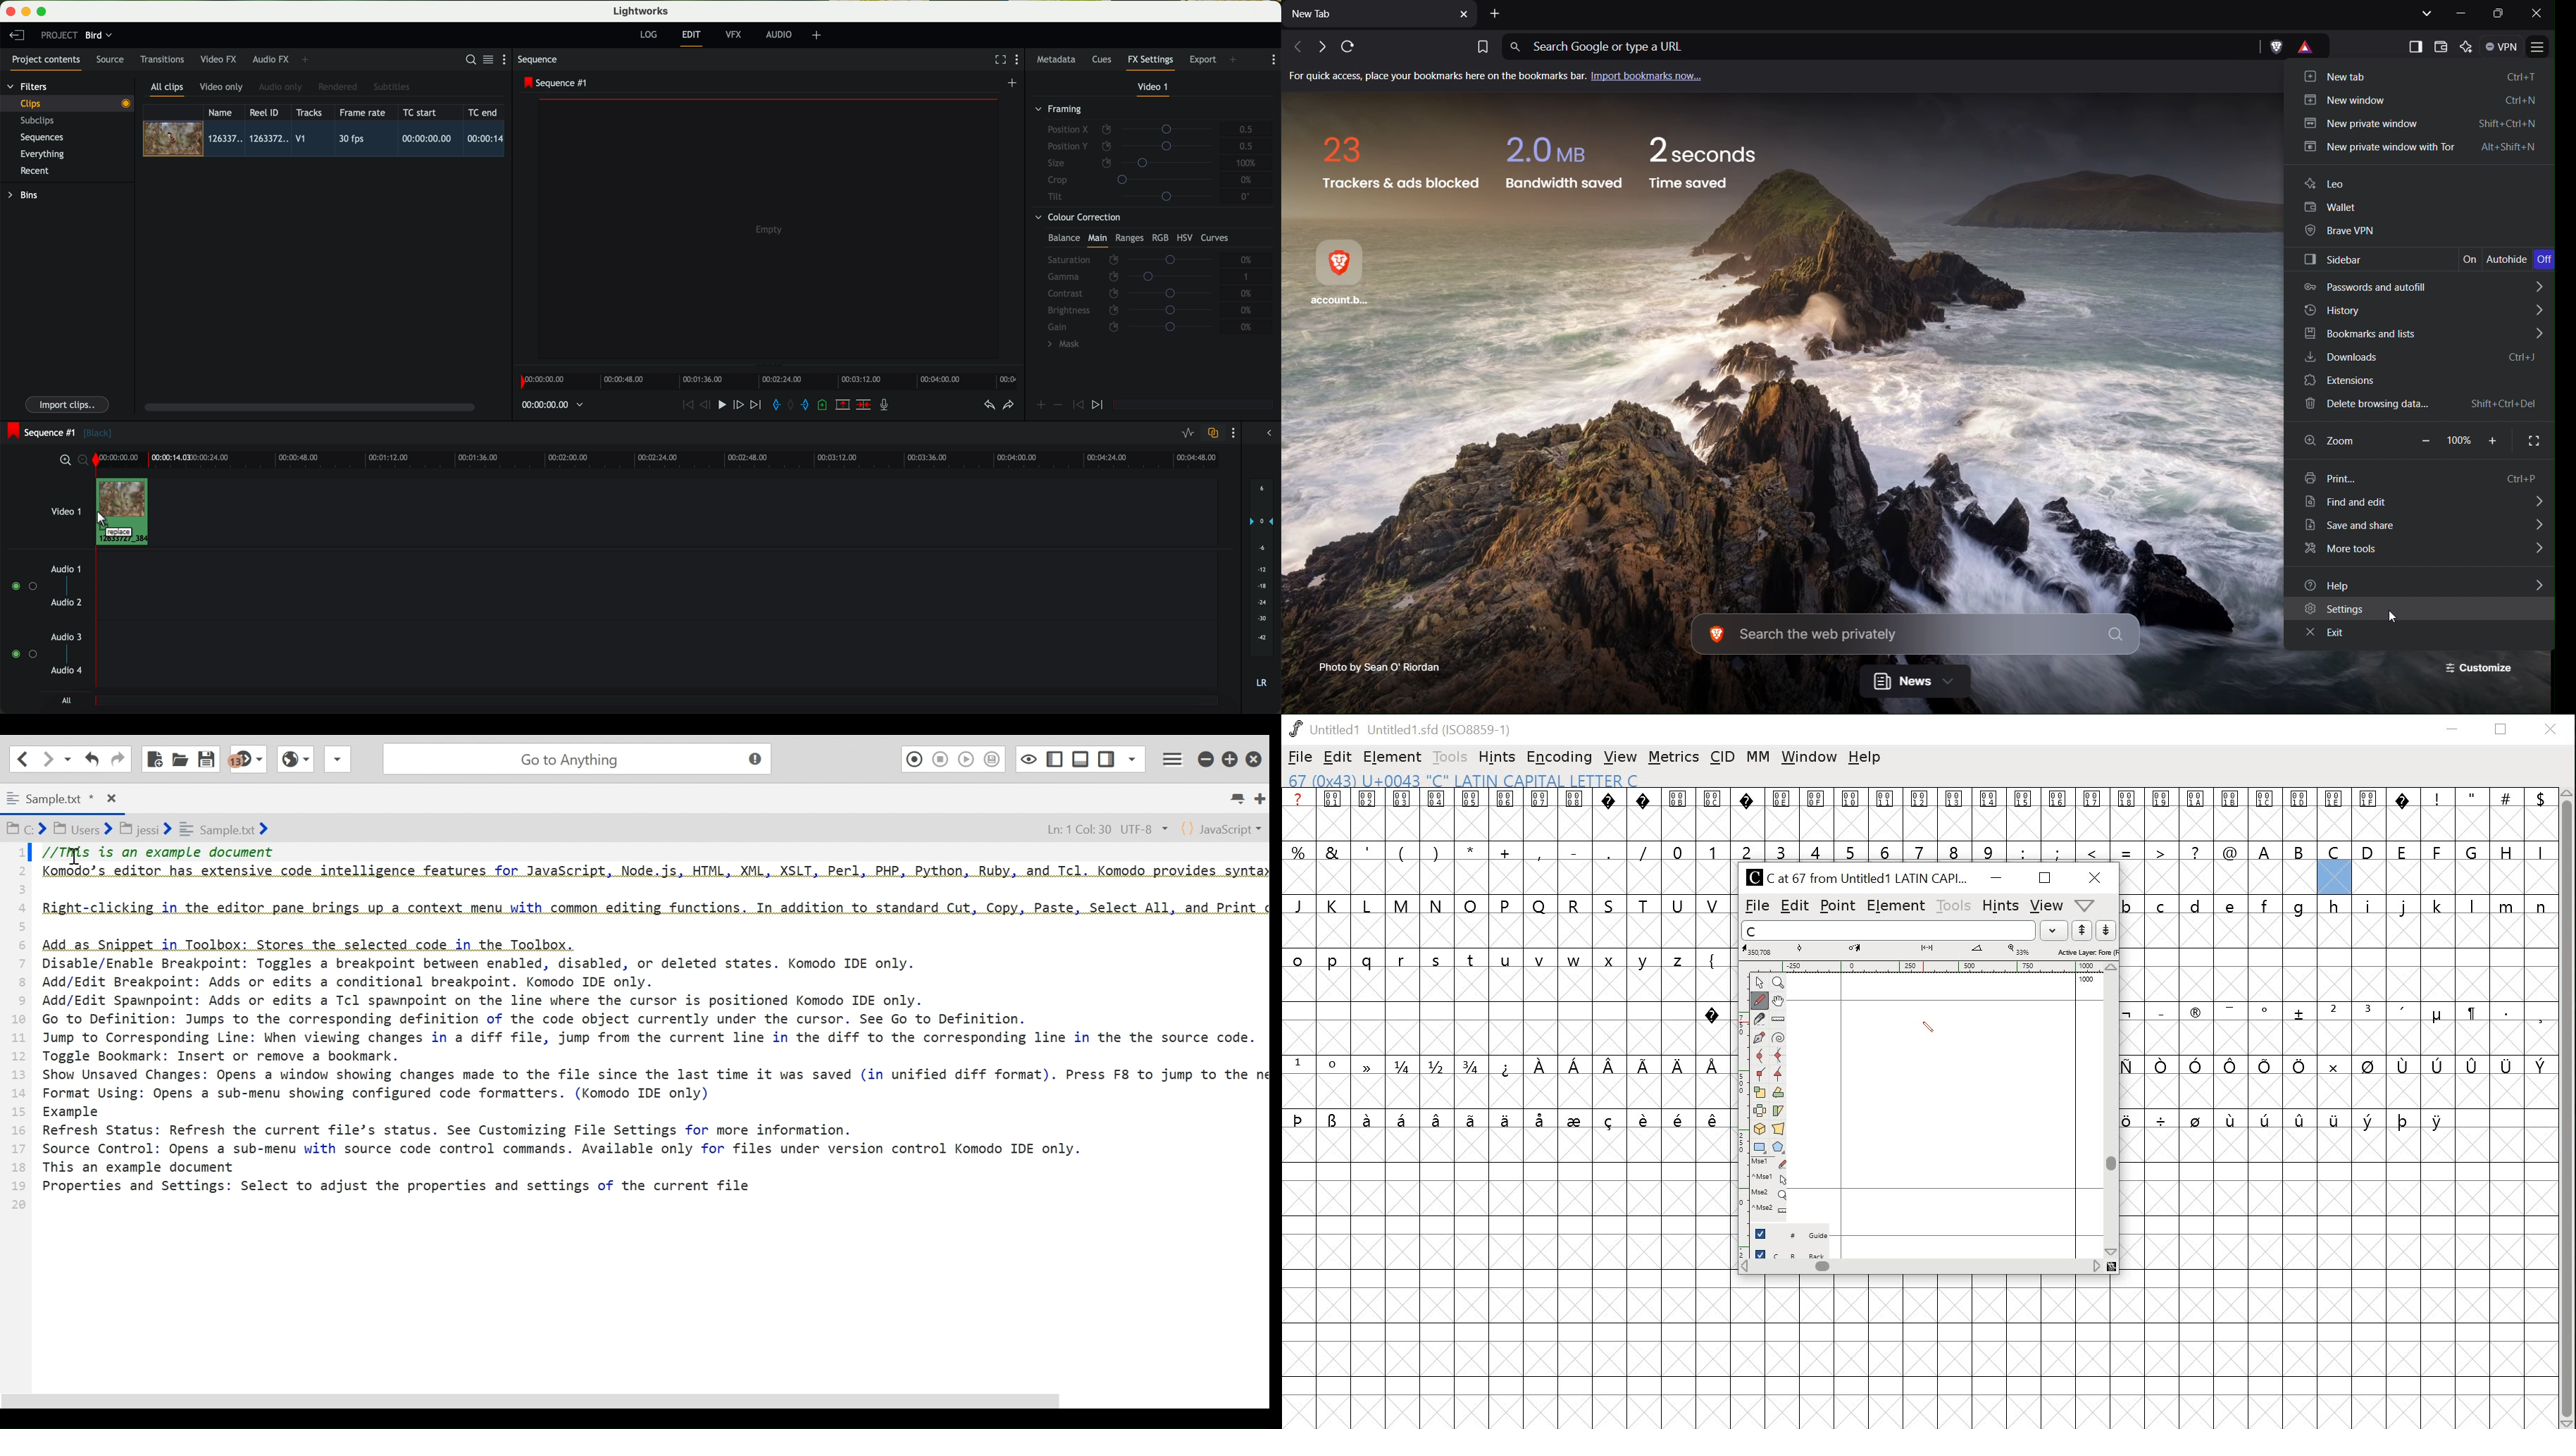  What do you see at coordinates (10, 11) in the screenshot?
I see `close program` at bounding box center [10, 11].